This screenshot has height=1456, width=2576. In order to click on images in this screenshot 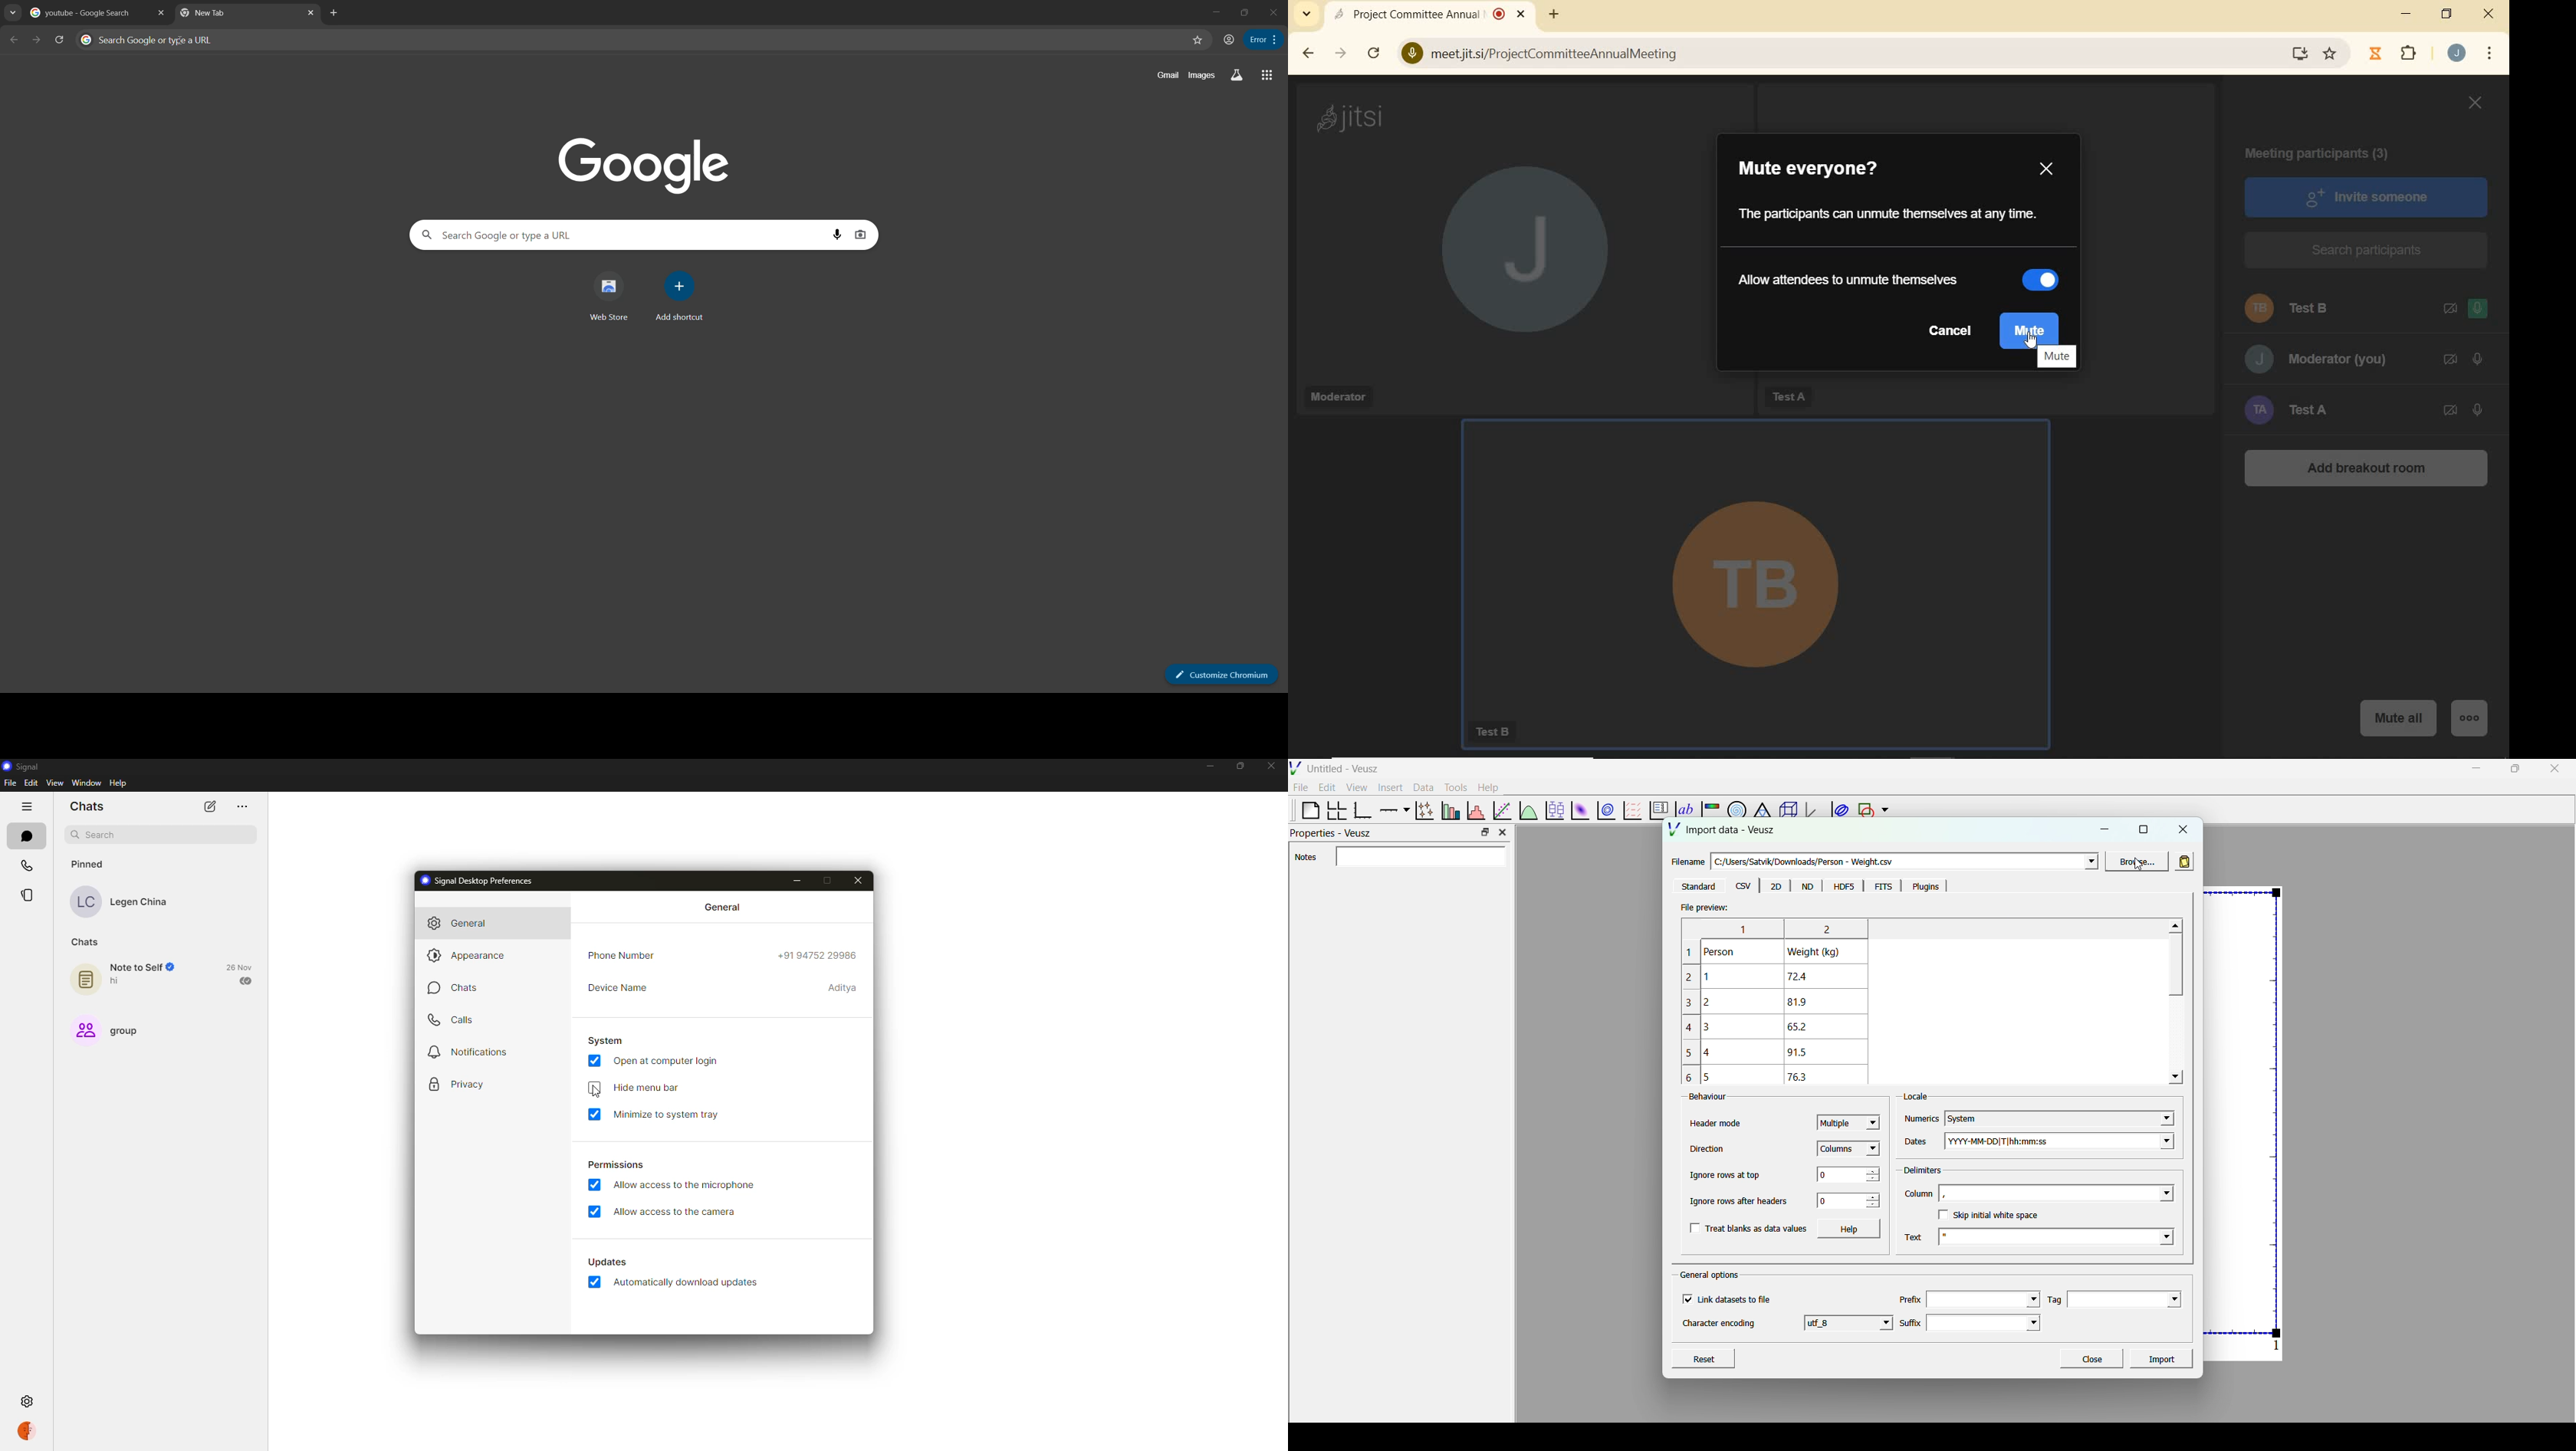, I will do `click(1201, 76)`.